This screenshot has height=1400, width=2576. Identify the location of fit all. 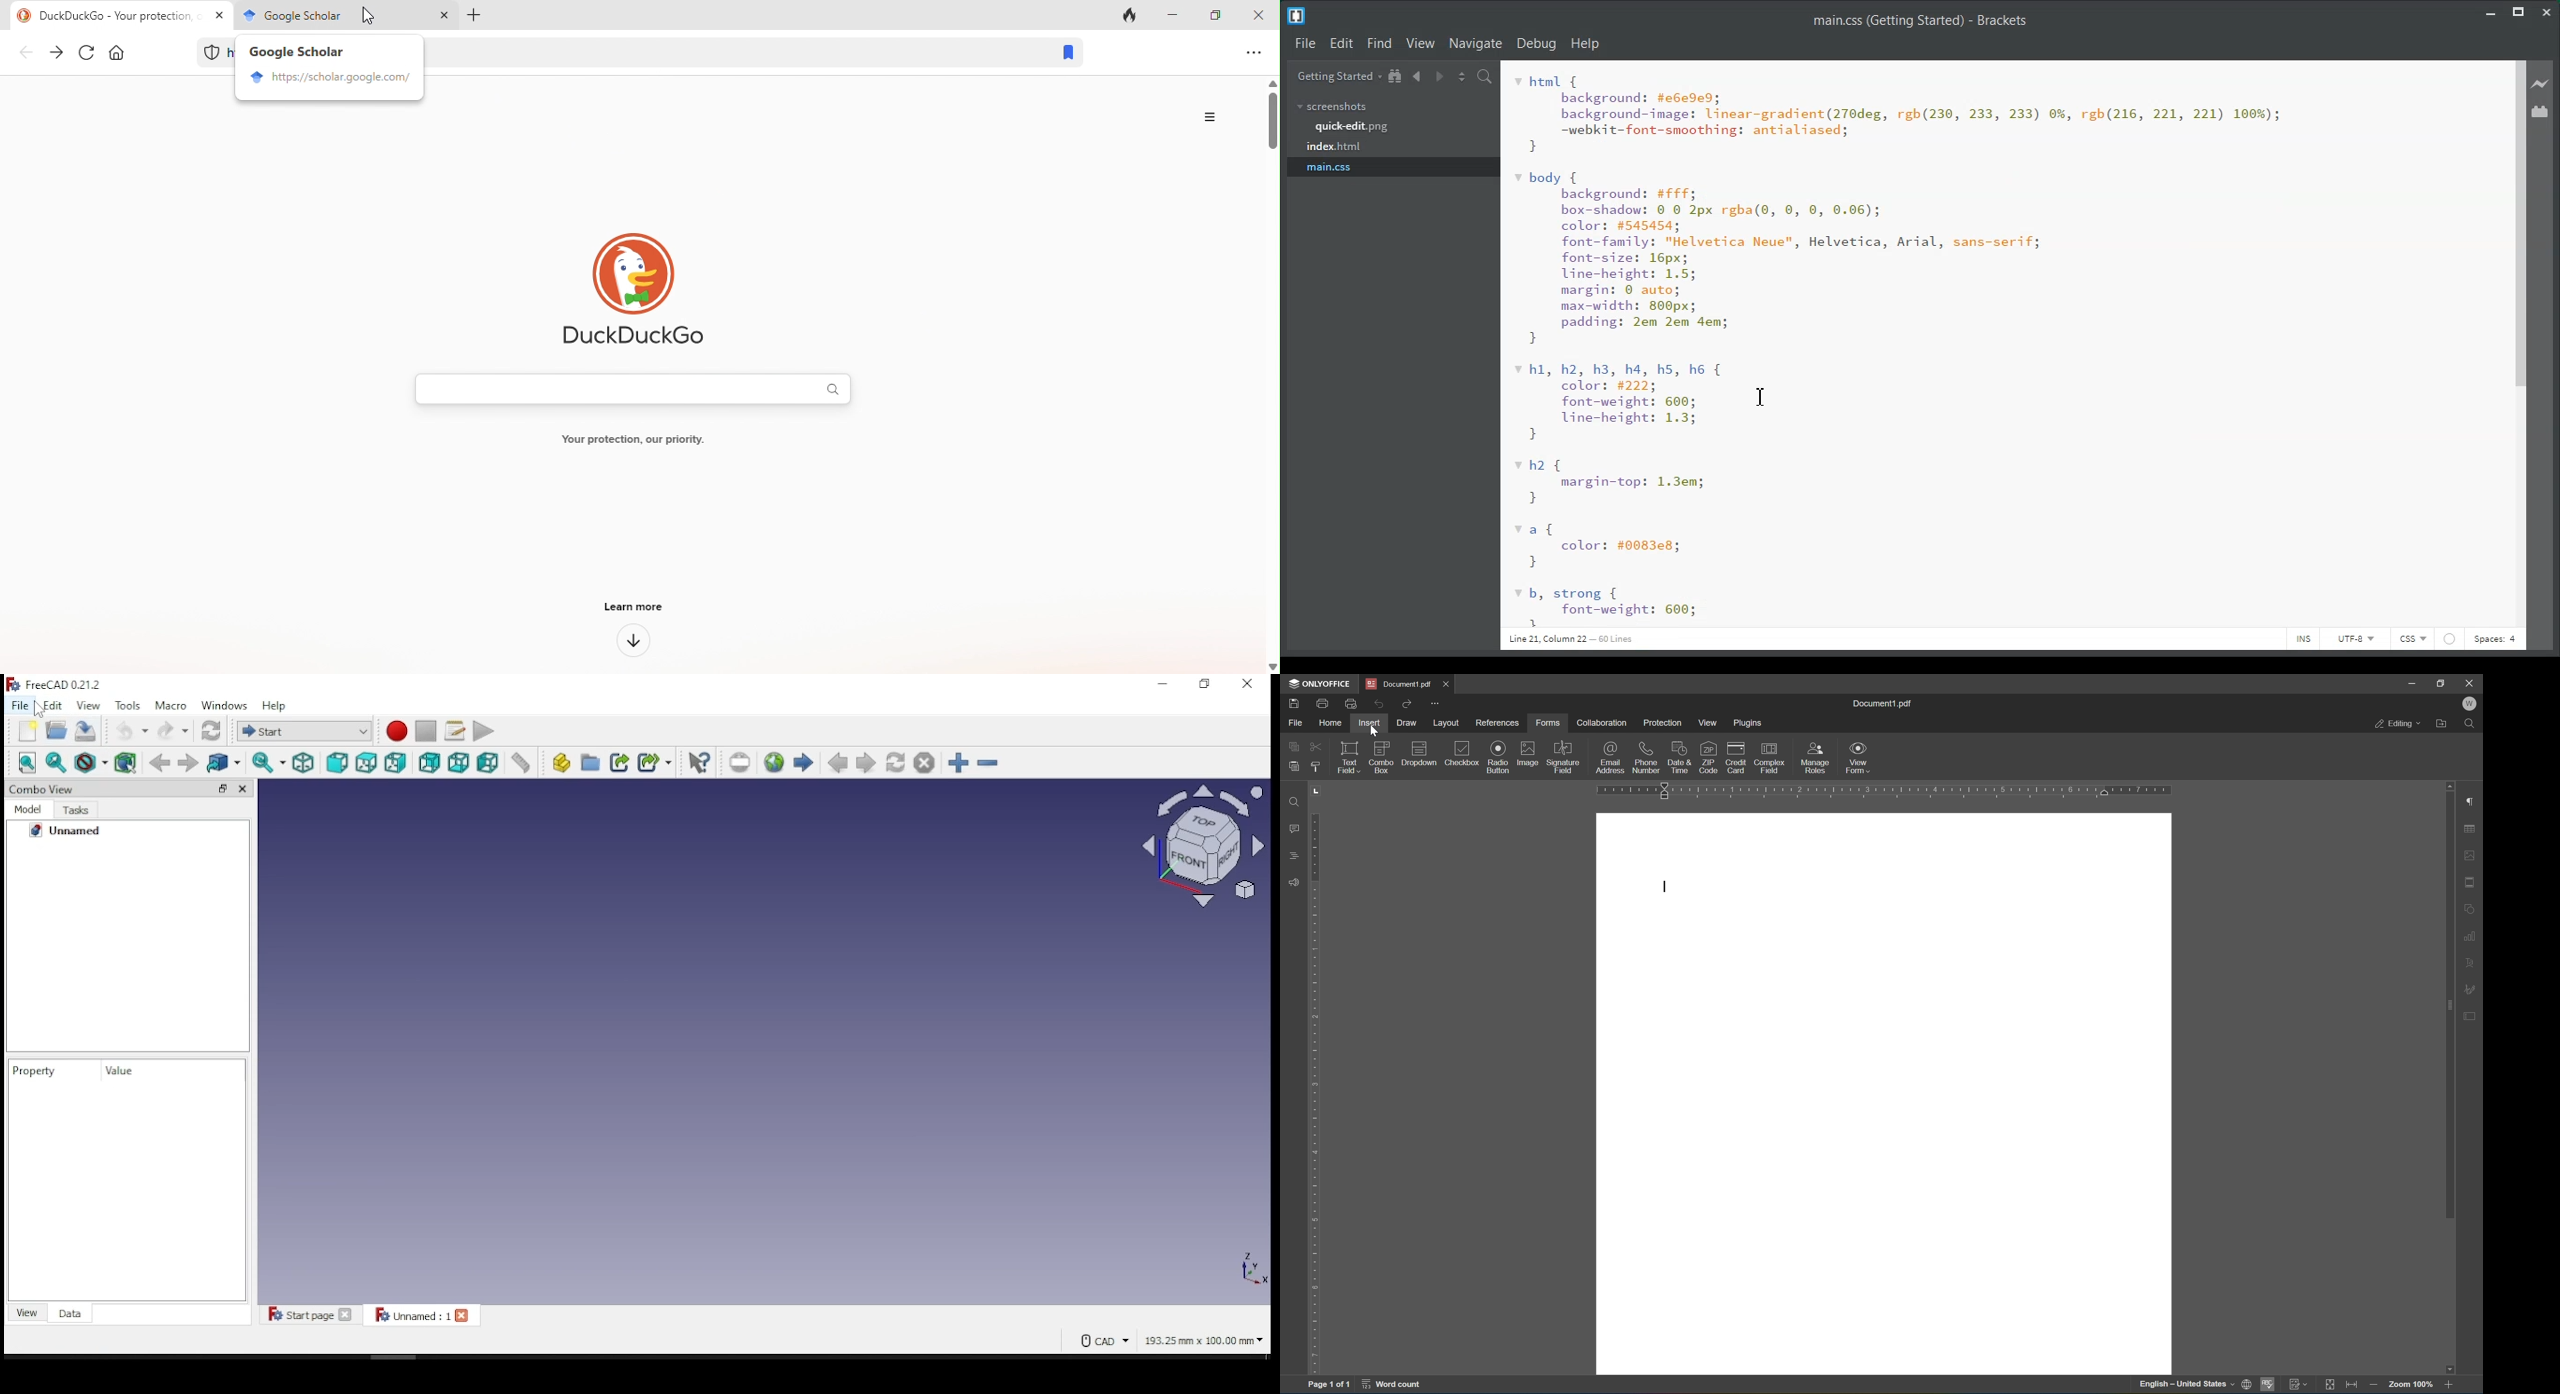
(29, 764).